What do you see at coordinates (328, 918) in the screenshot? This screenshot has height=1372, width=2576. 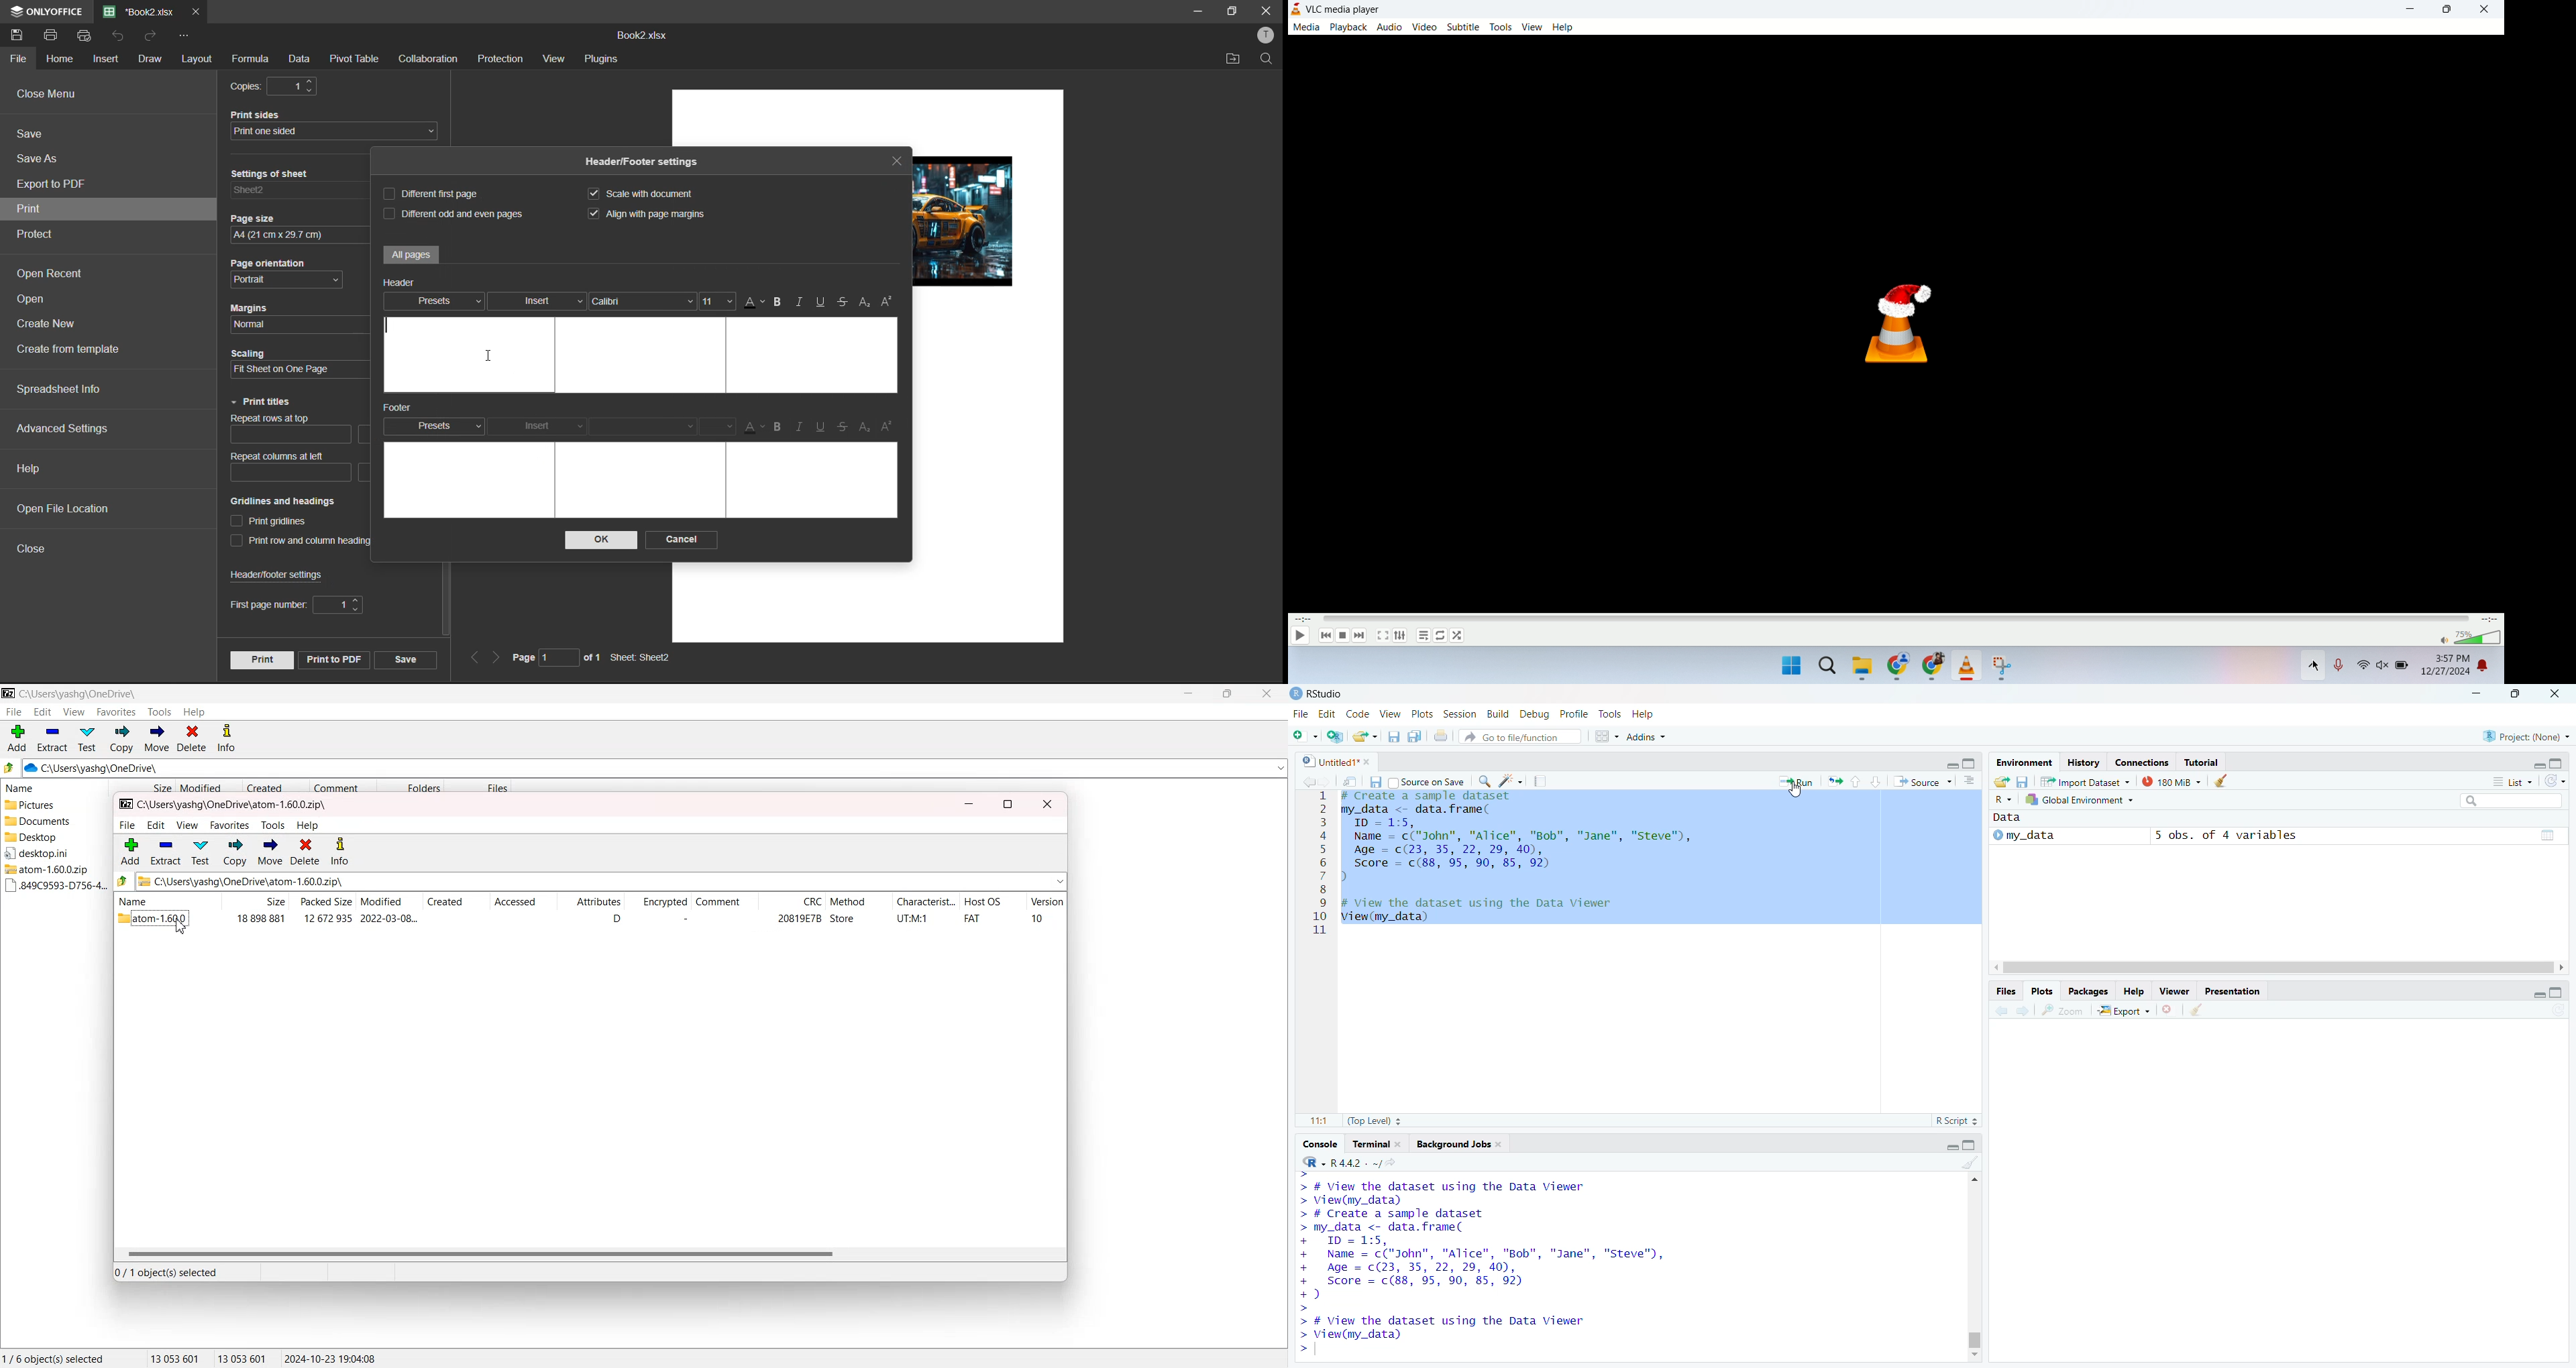 I see `12 672 935` at bounding box center [328, 918].